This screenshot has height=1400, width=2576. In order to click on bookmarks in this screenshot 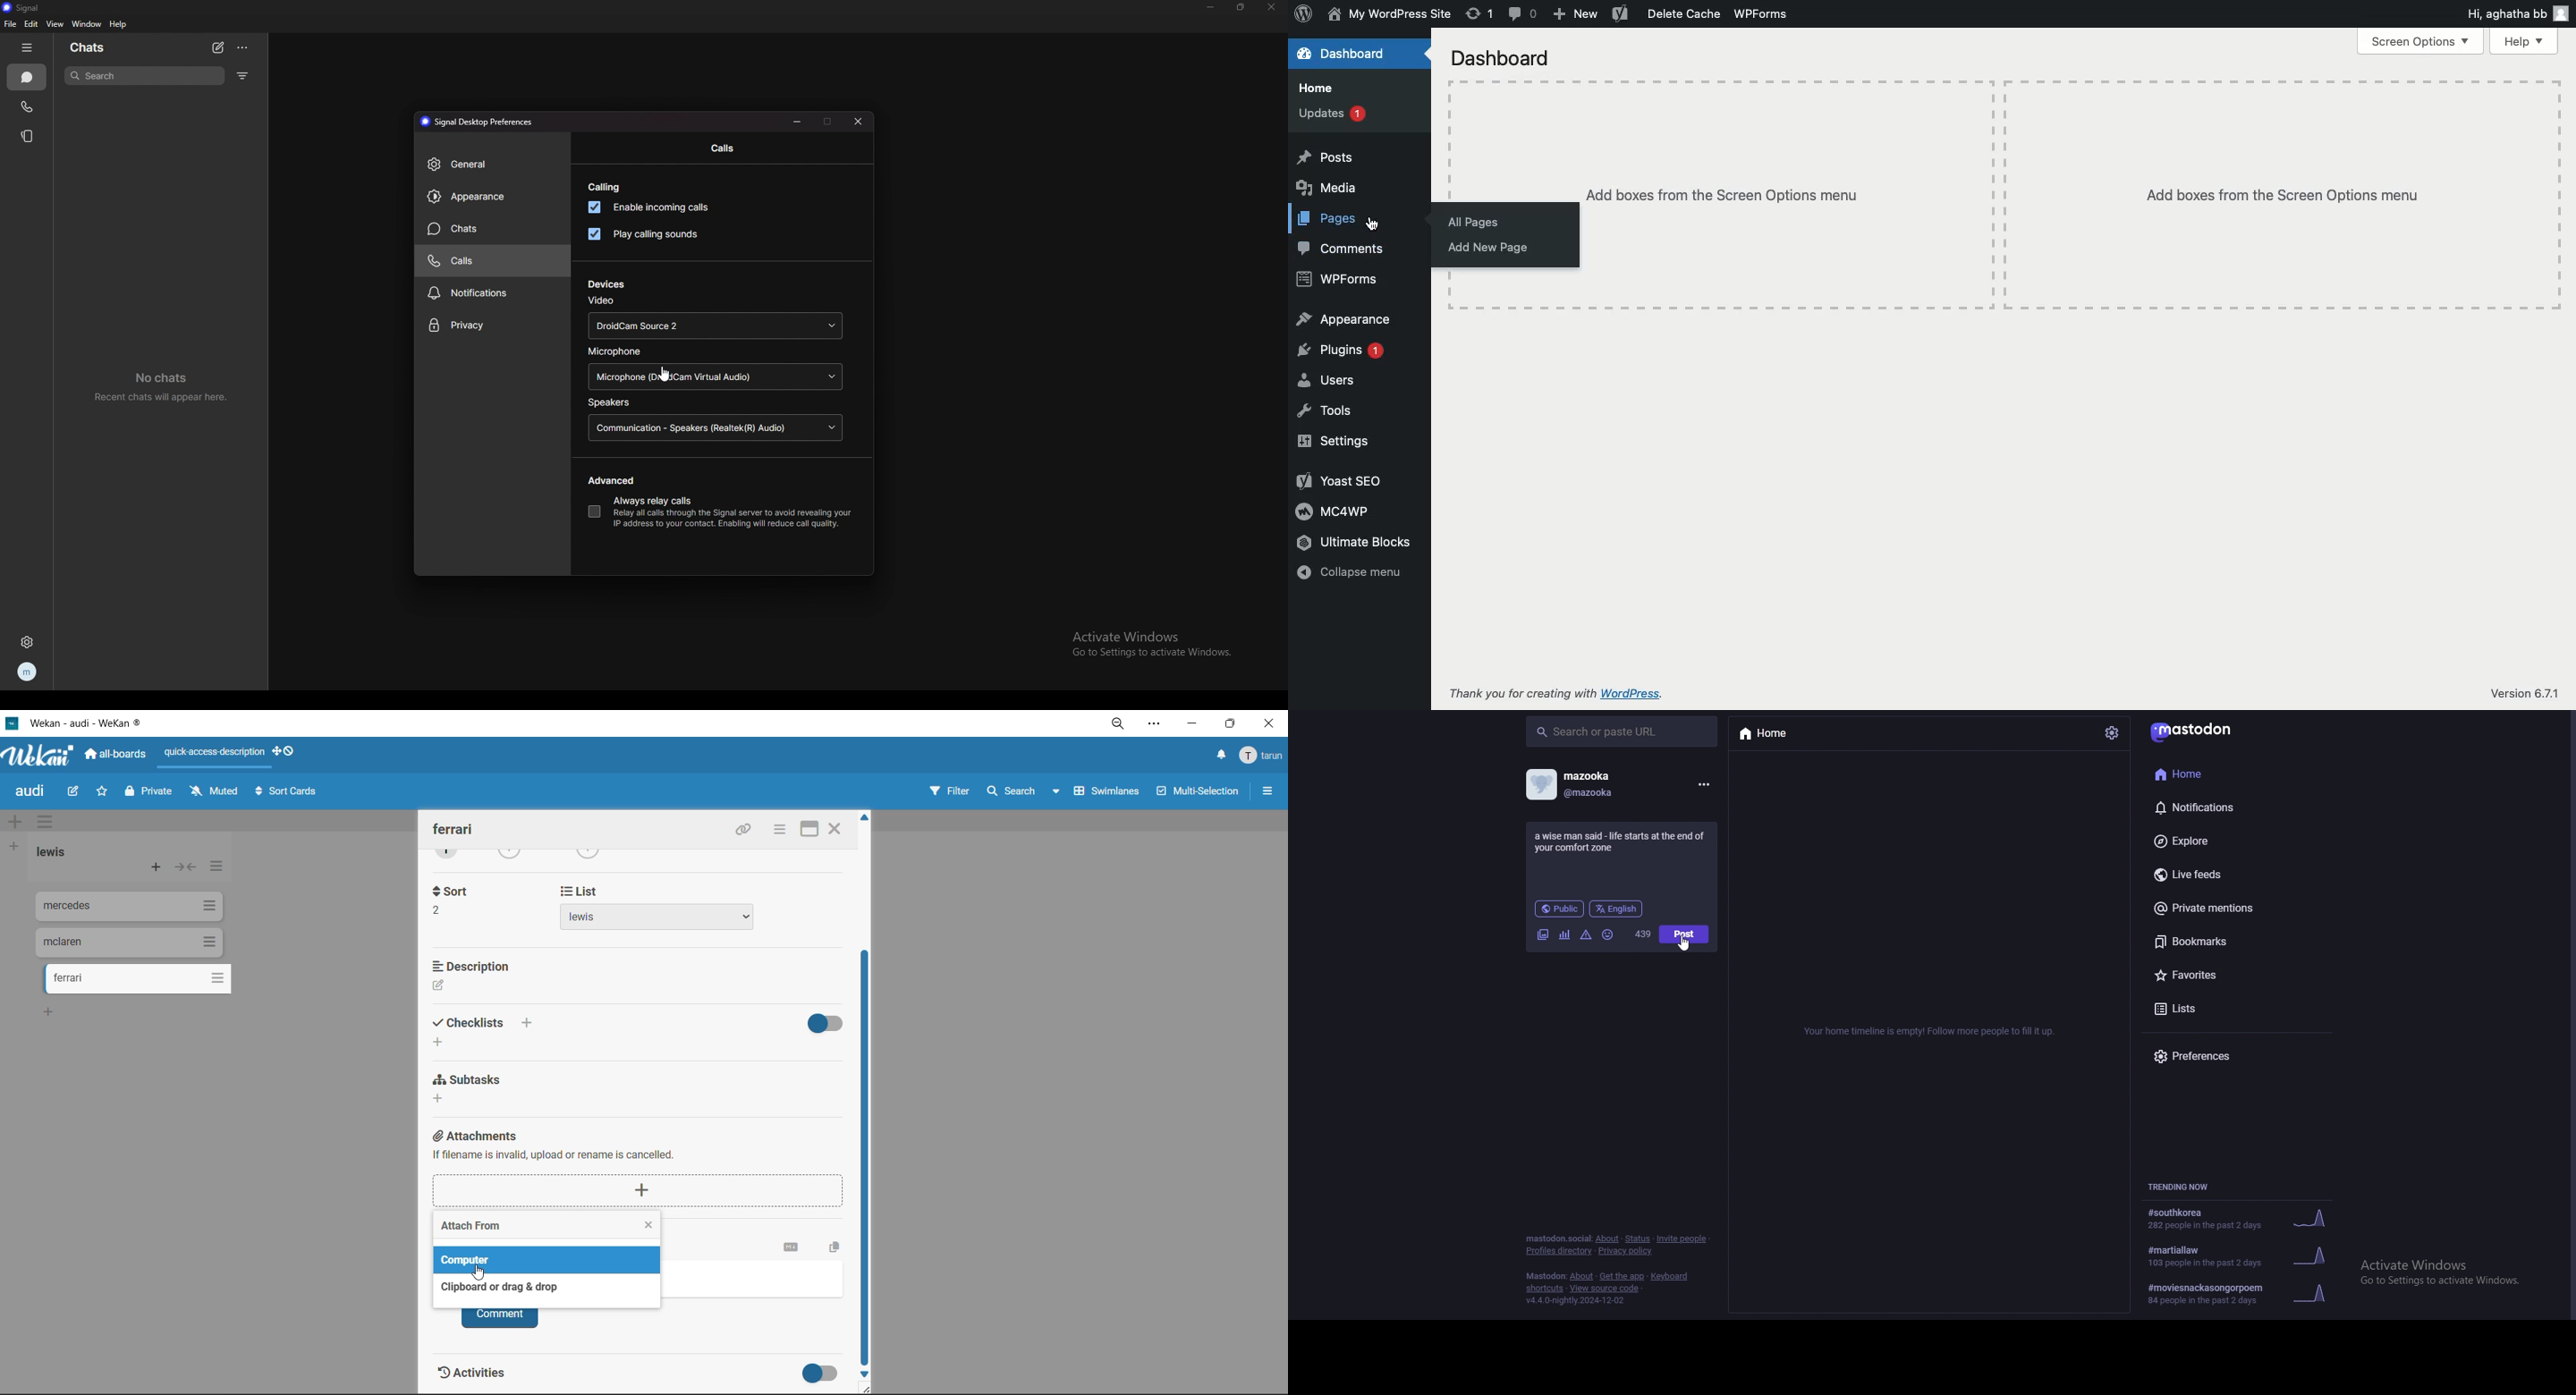, I will do `click(2225, 942)`.